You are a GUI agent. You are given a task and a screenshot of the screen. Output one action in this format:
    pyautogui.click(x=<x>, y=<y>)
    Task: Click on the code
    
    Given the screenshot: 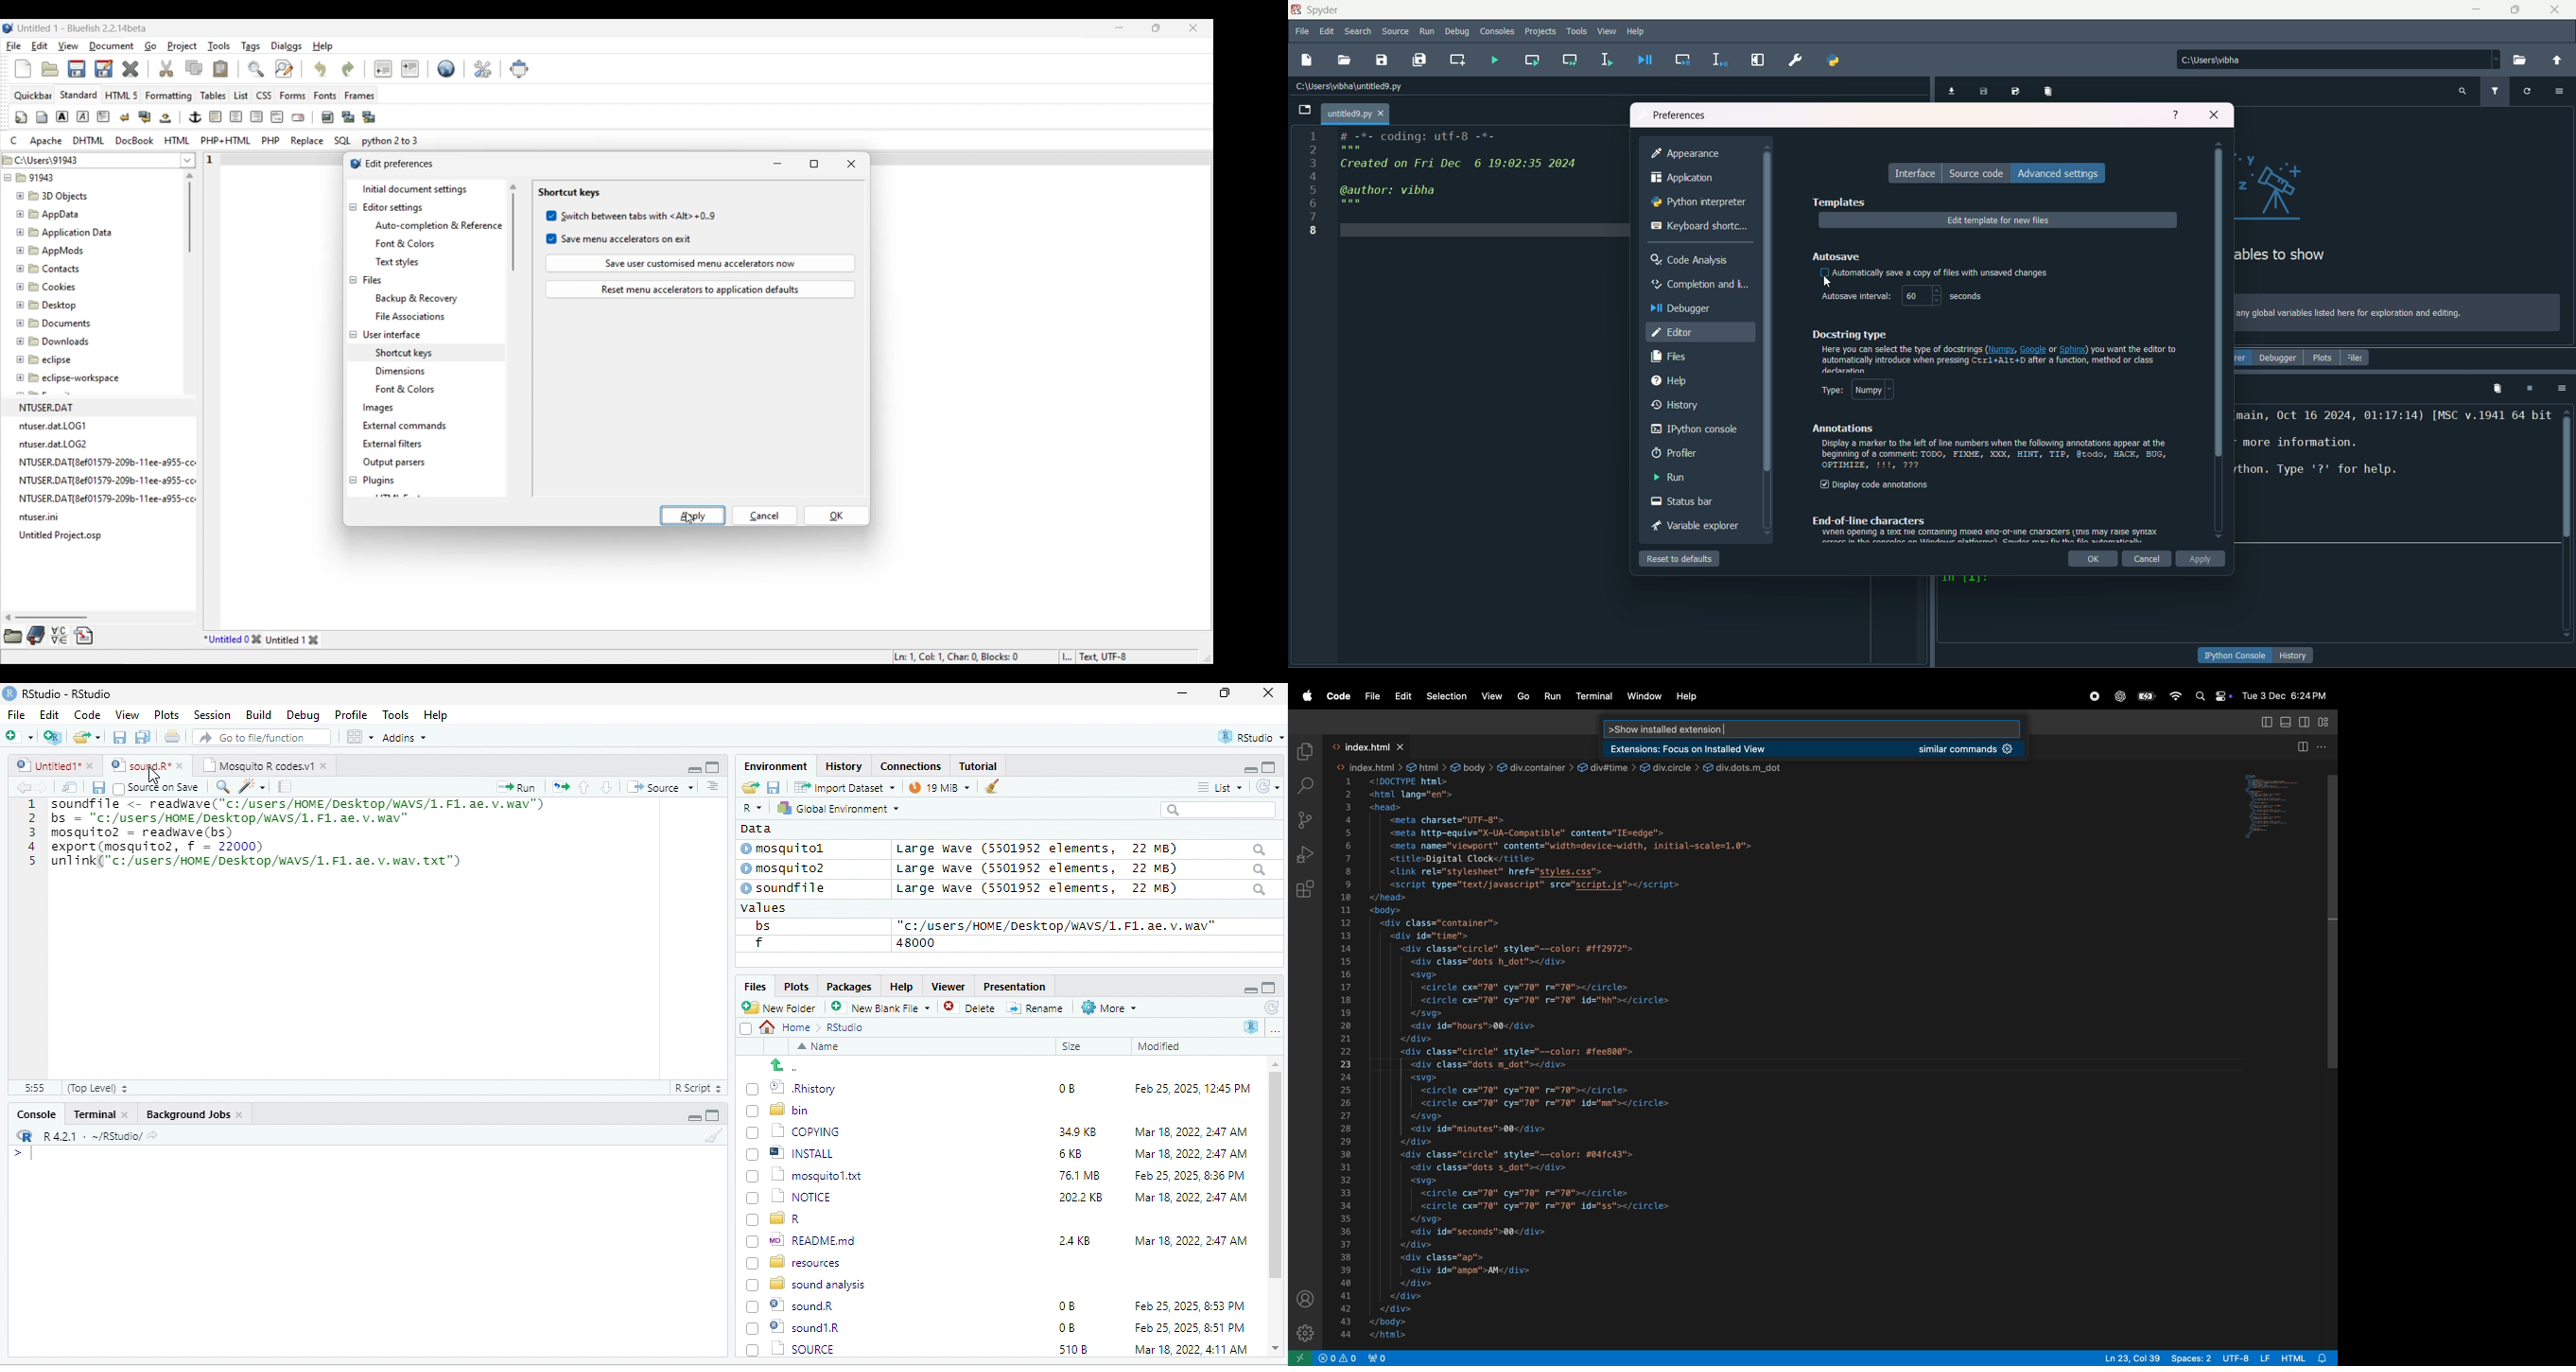 What is the action you would take?
    pyautogui.click(x=302, y=836)
    